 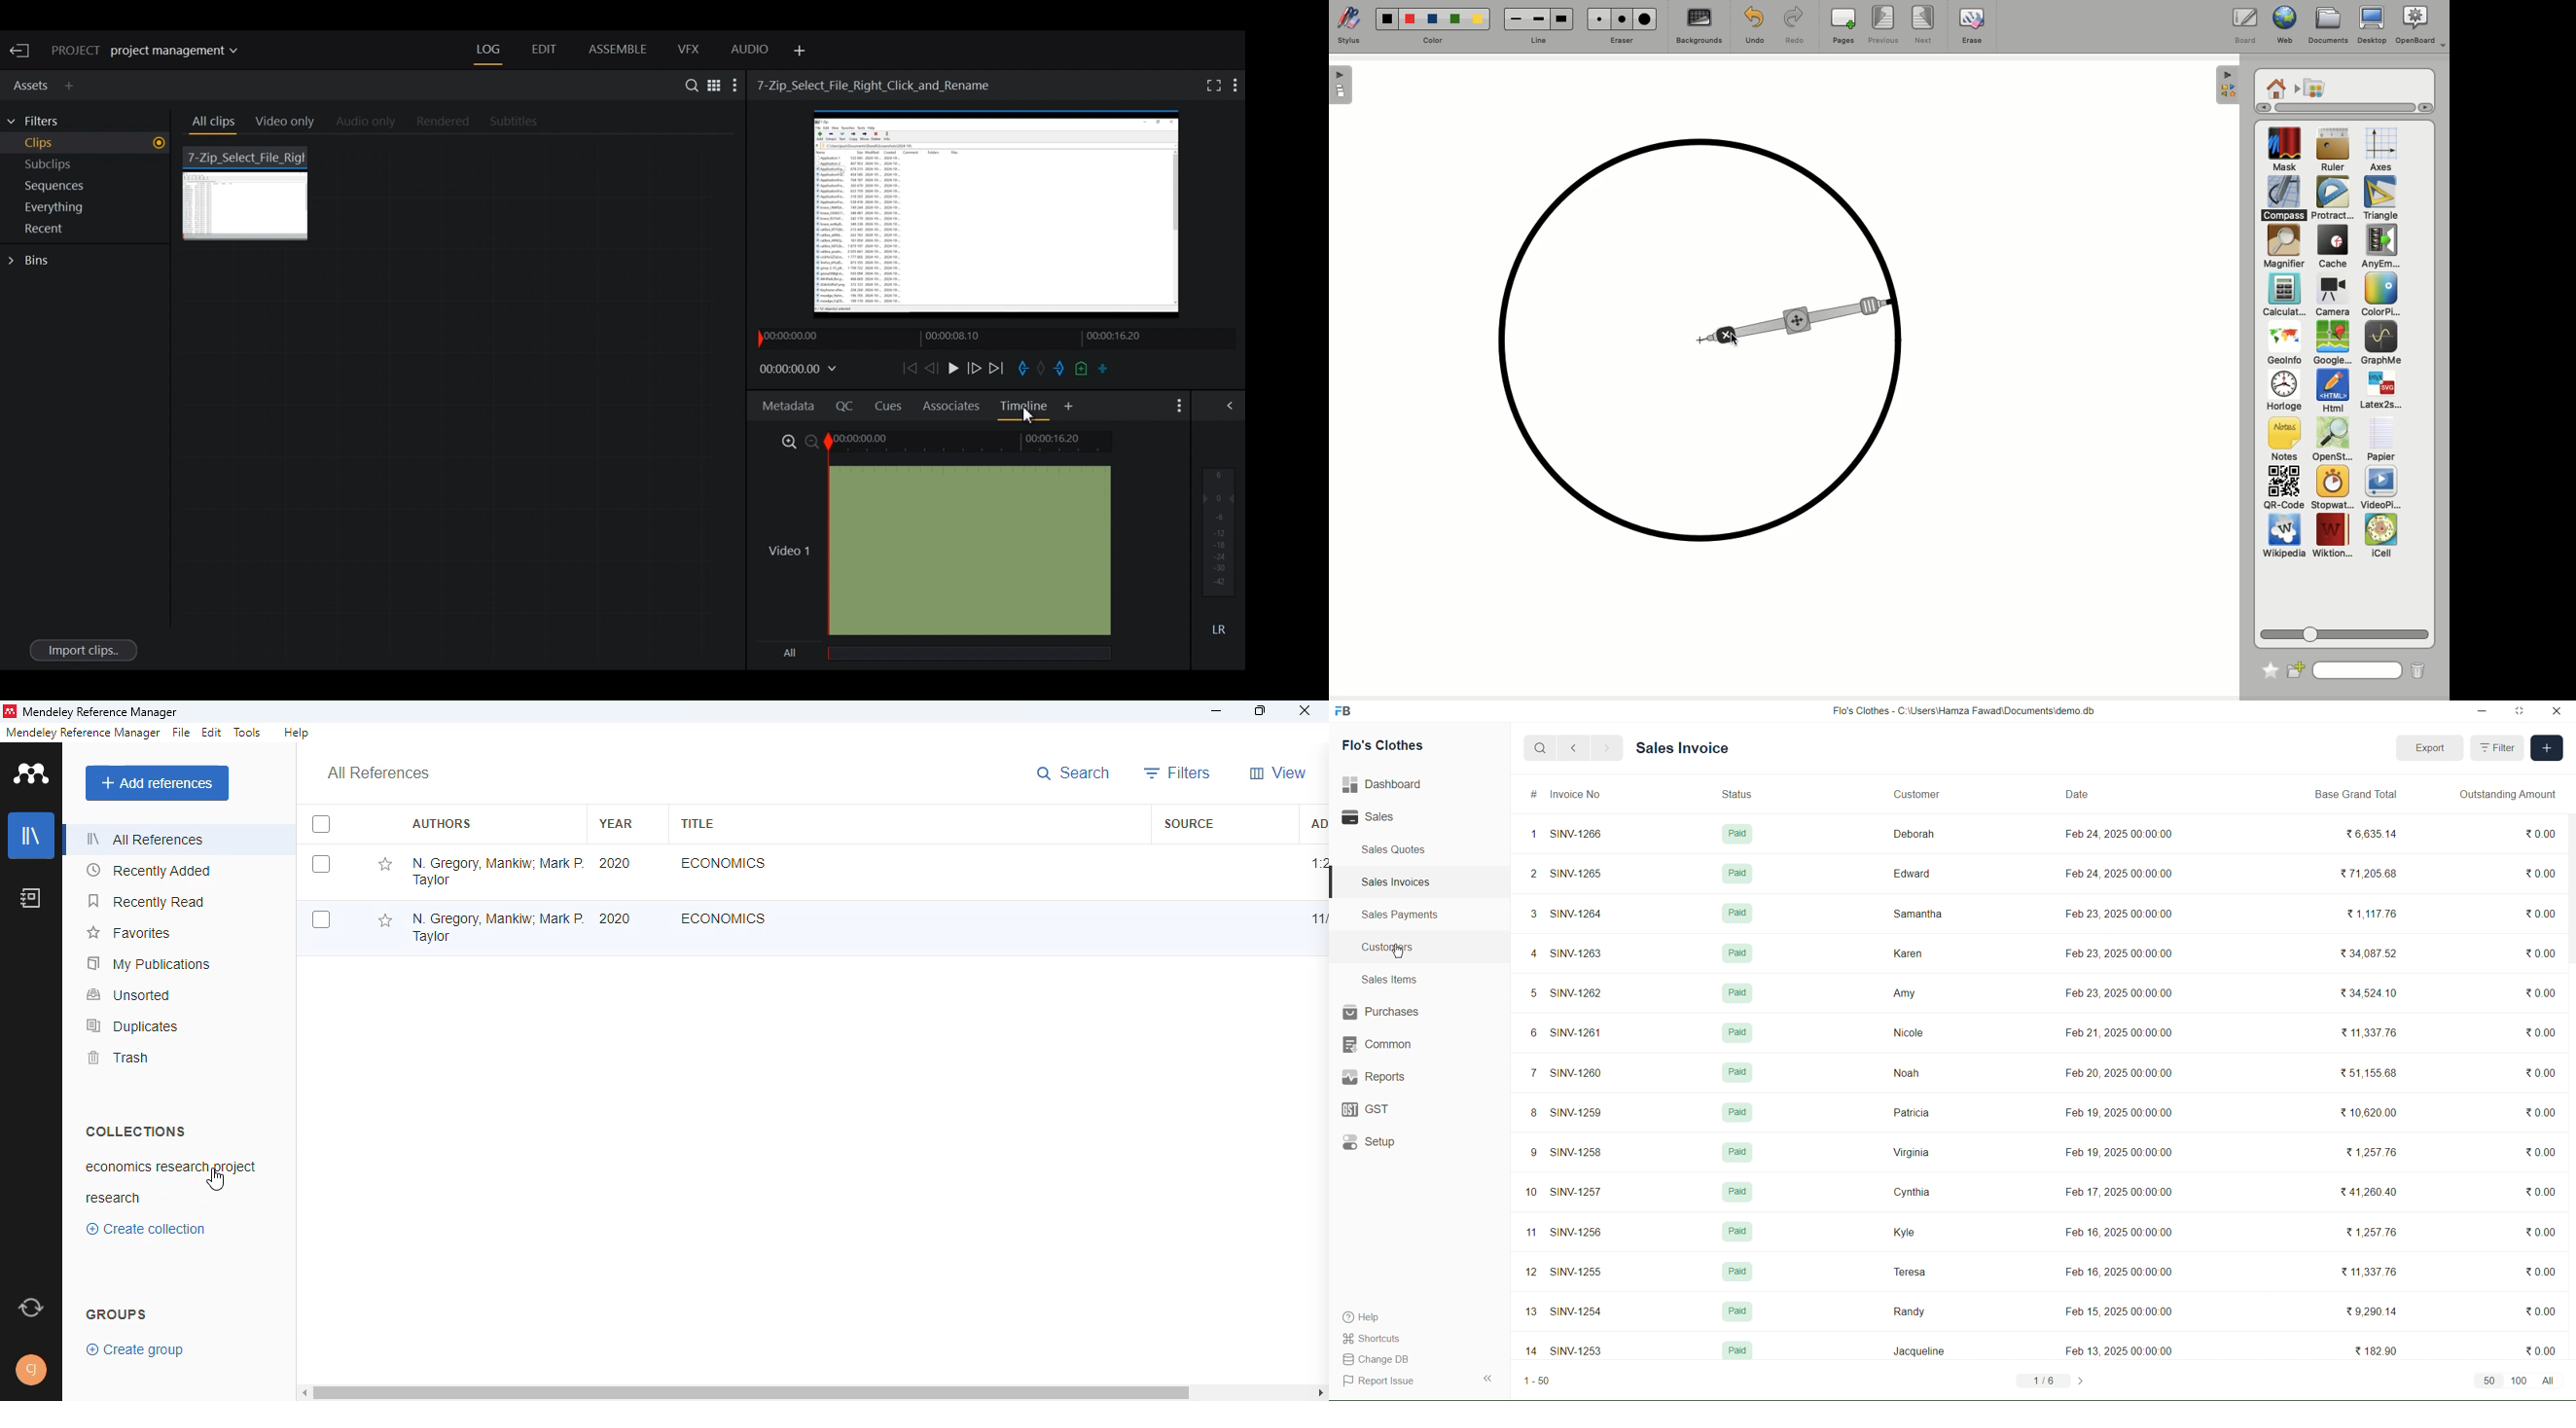 What do you see at coordinates (2367, 876) in the screenshot?
I see `37120568` at bounding box center [2367, 876].